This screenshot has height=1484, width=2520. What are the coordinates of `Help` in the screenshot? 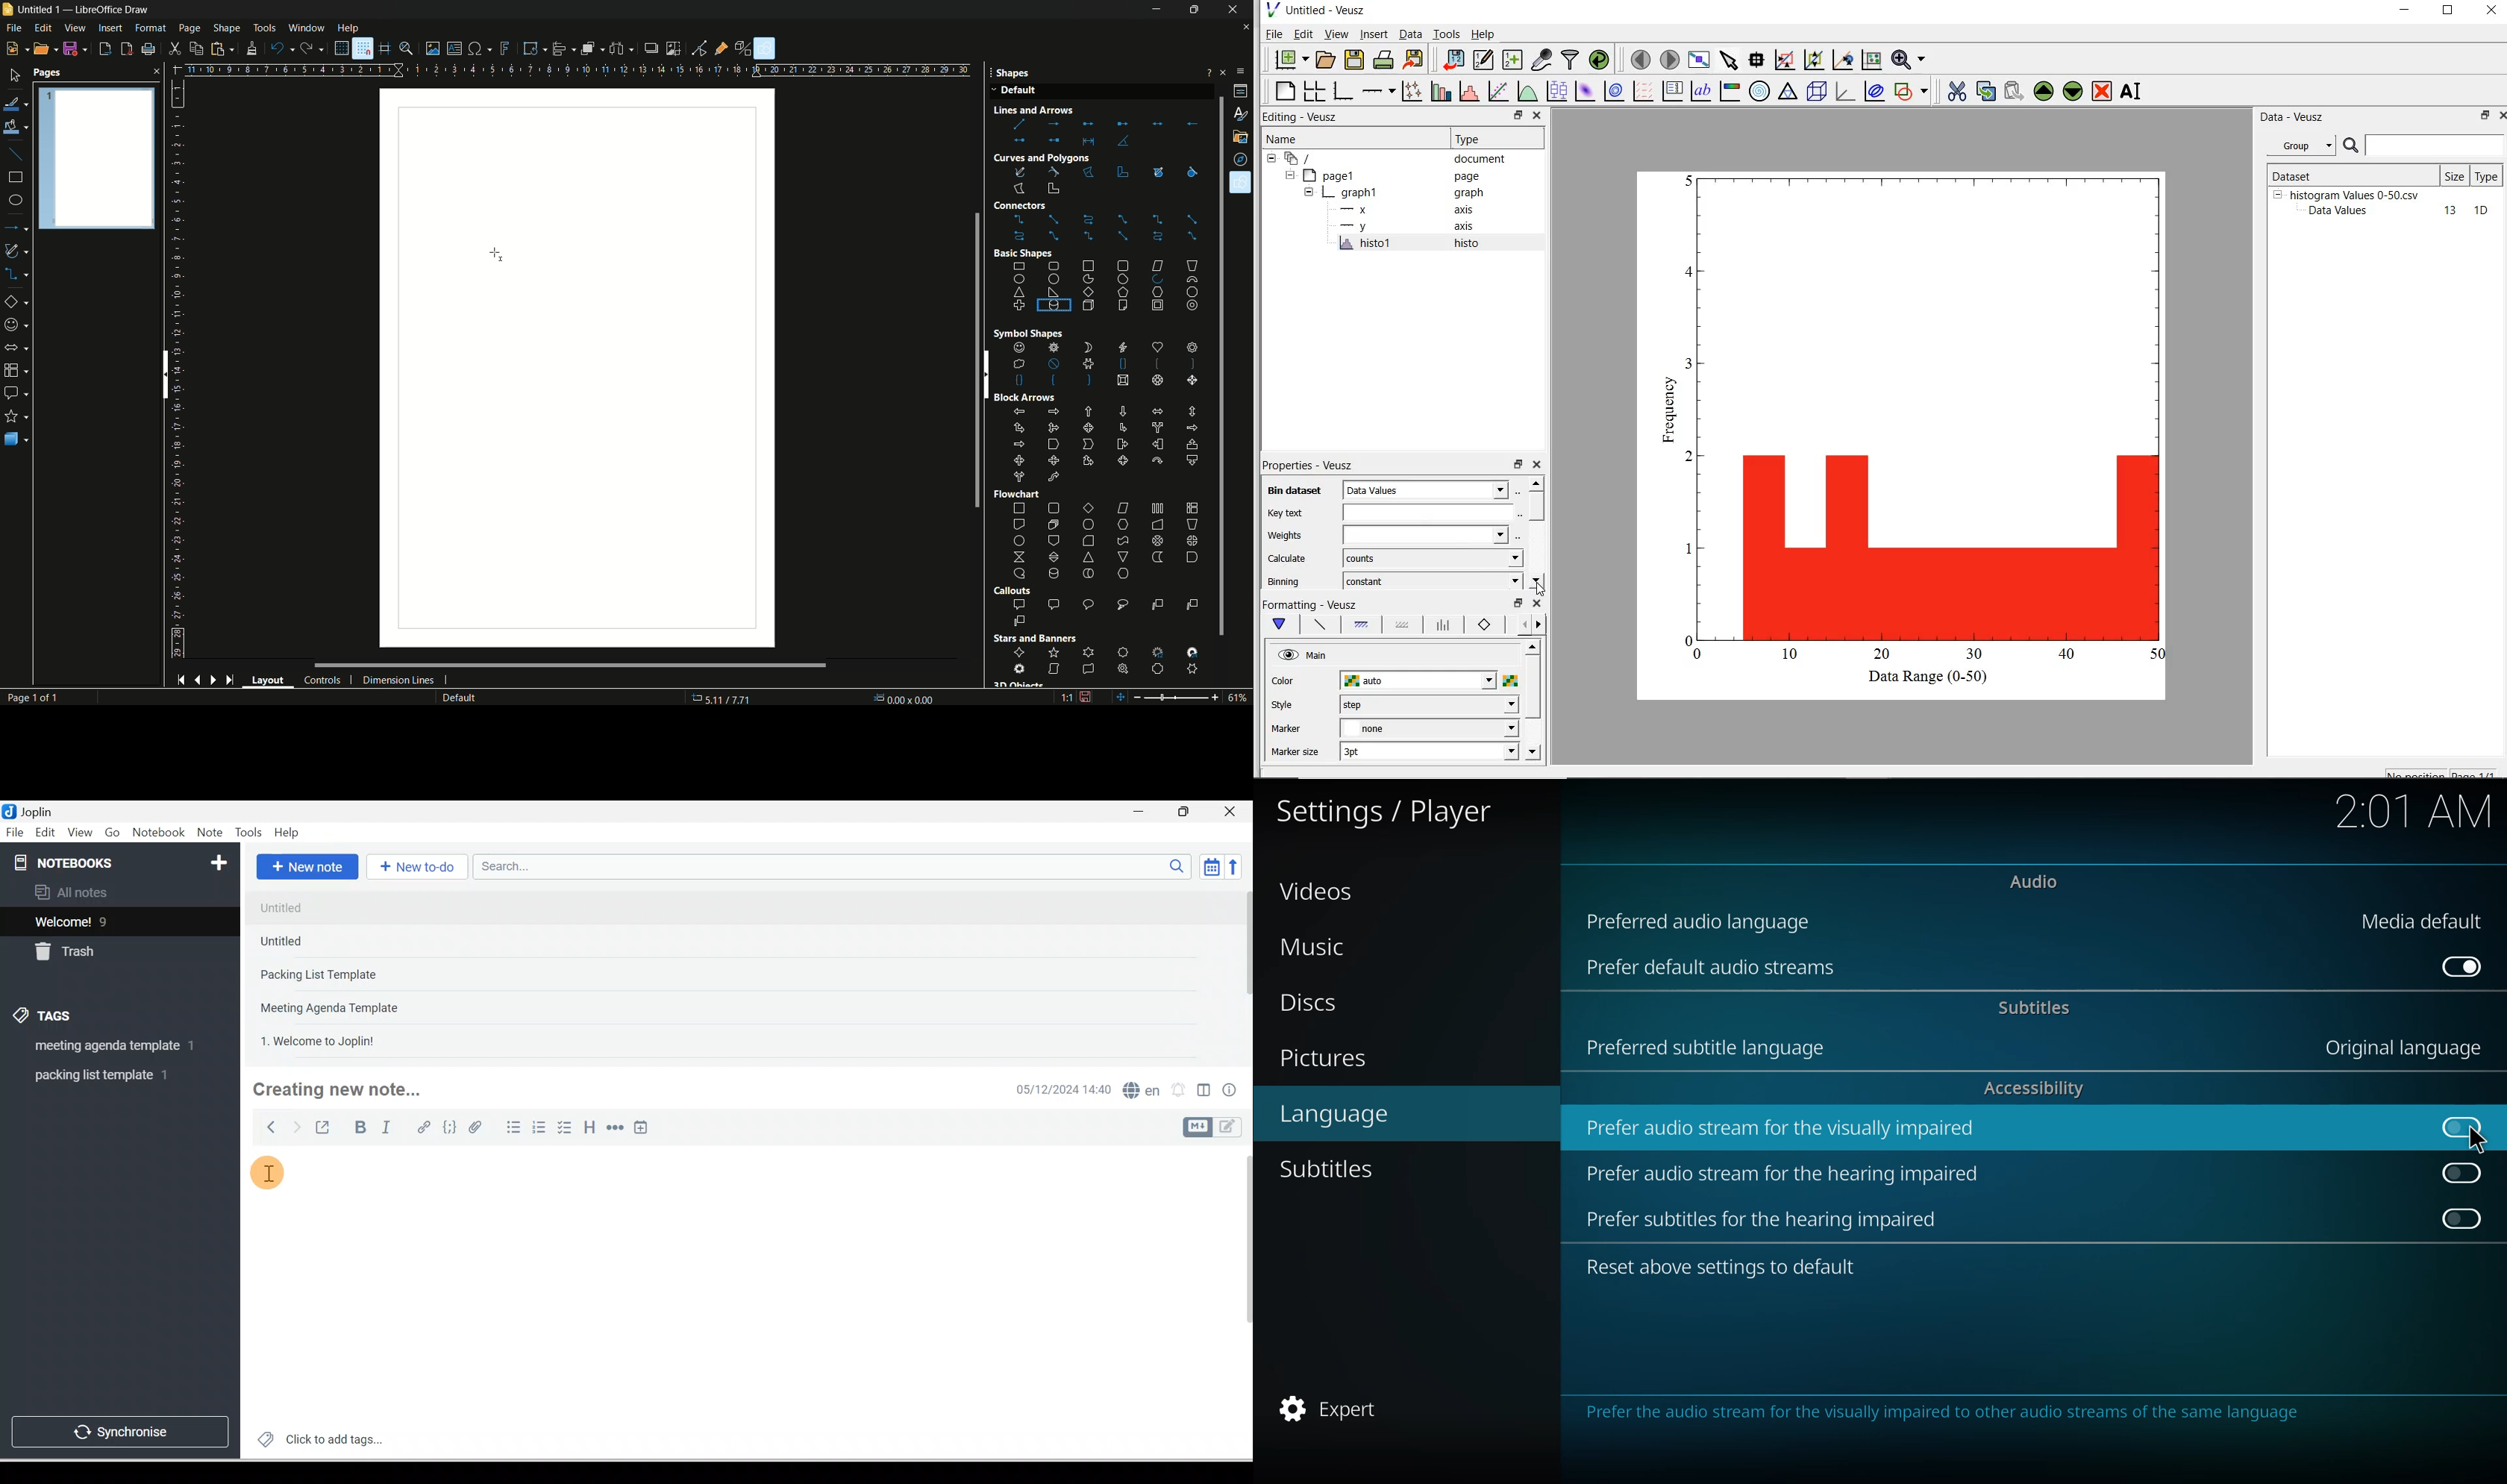 It's located at (287, 833).